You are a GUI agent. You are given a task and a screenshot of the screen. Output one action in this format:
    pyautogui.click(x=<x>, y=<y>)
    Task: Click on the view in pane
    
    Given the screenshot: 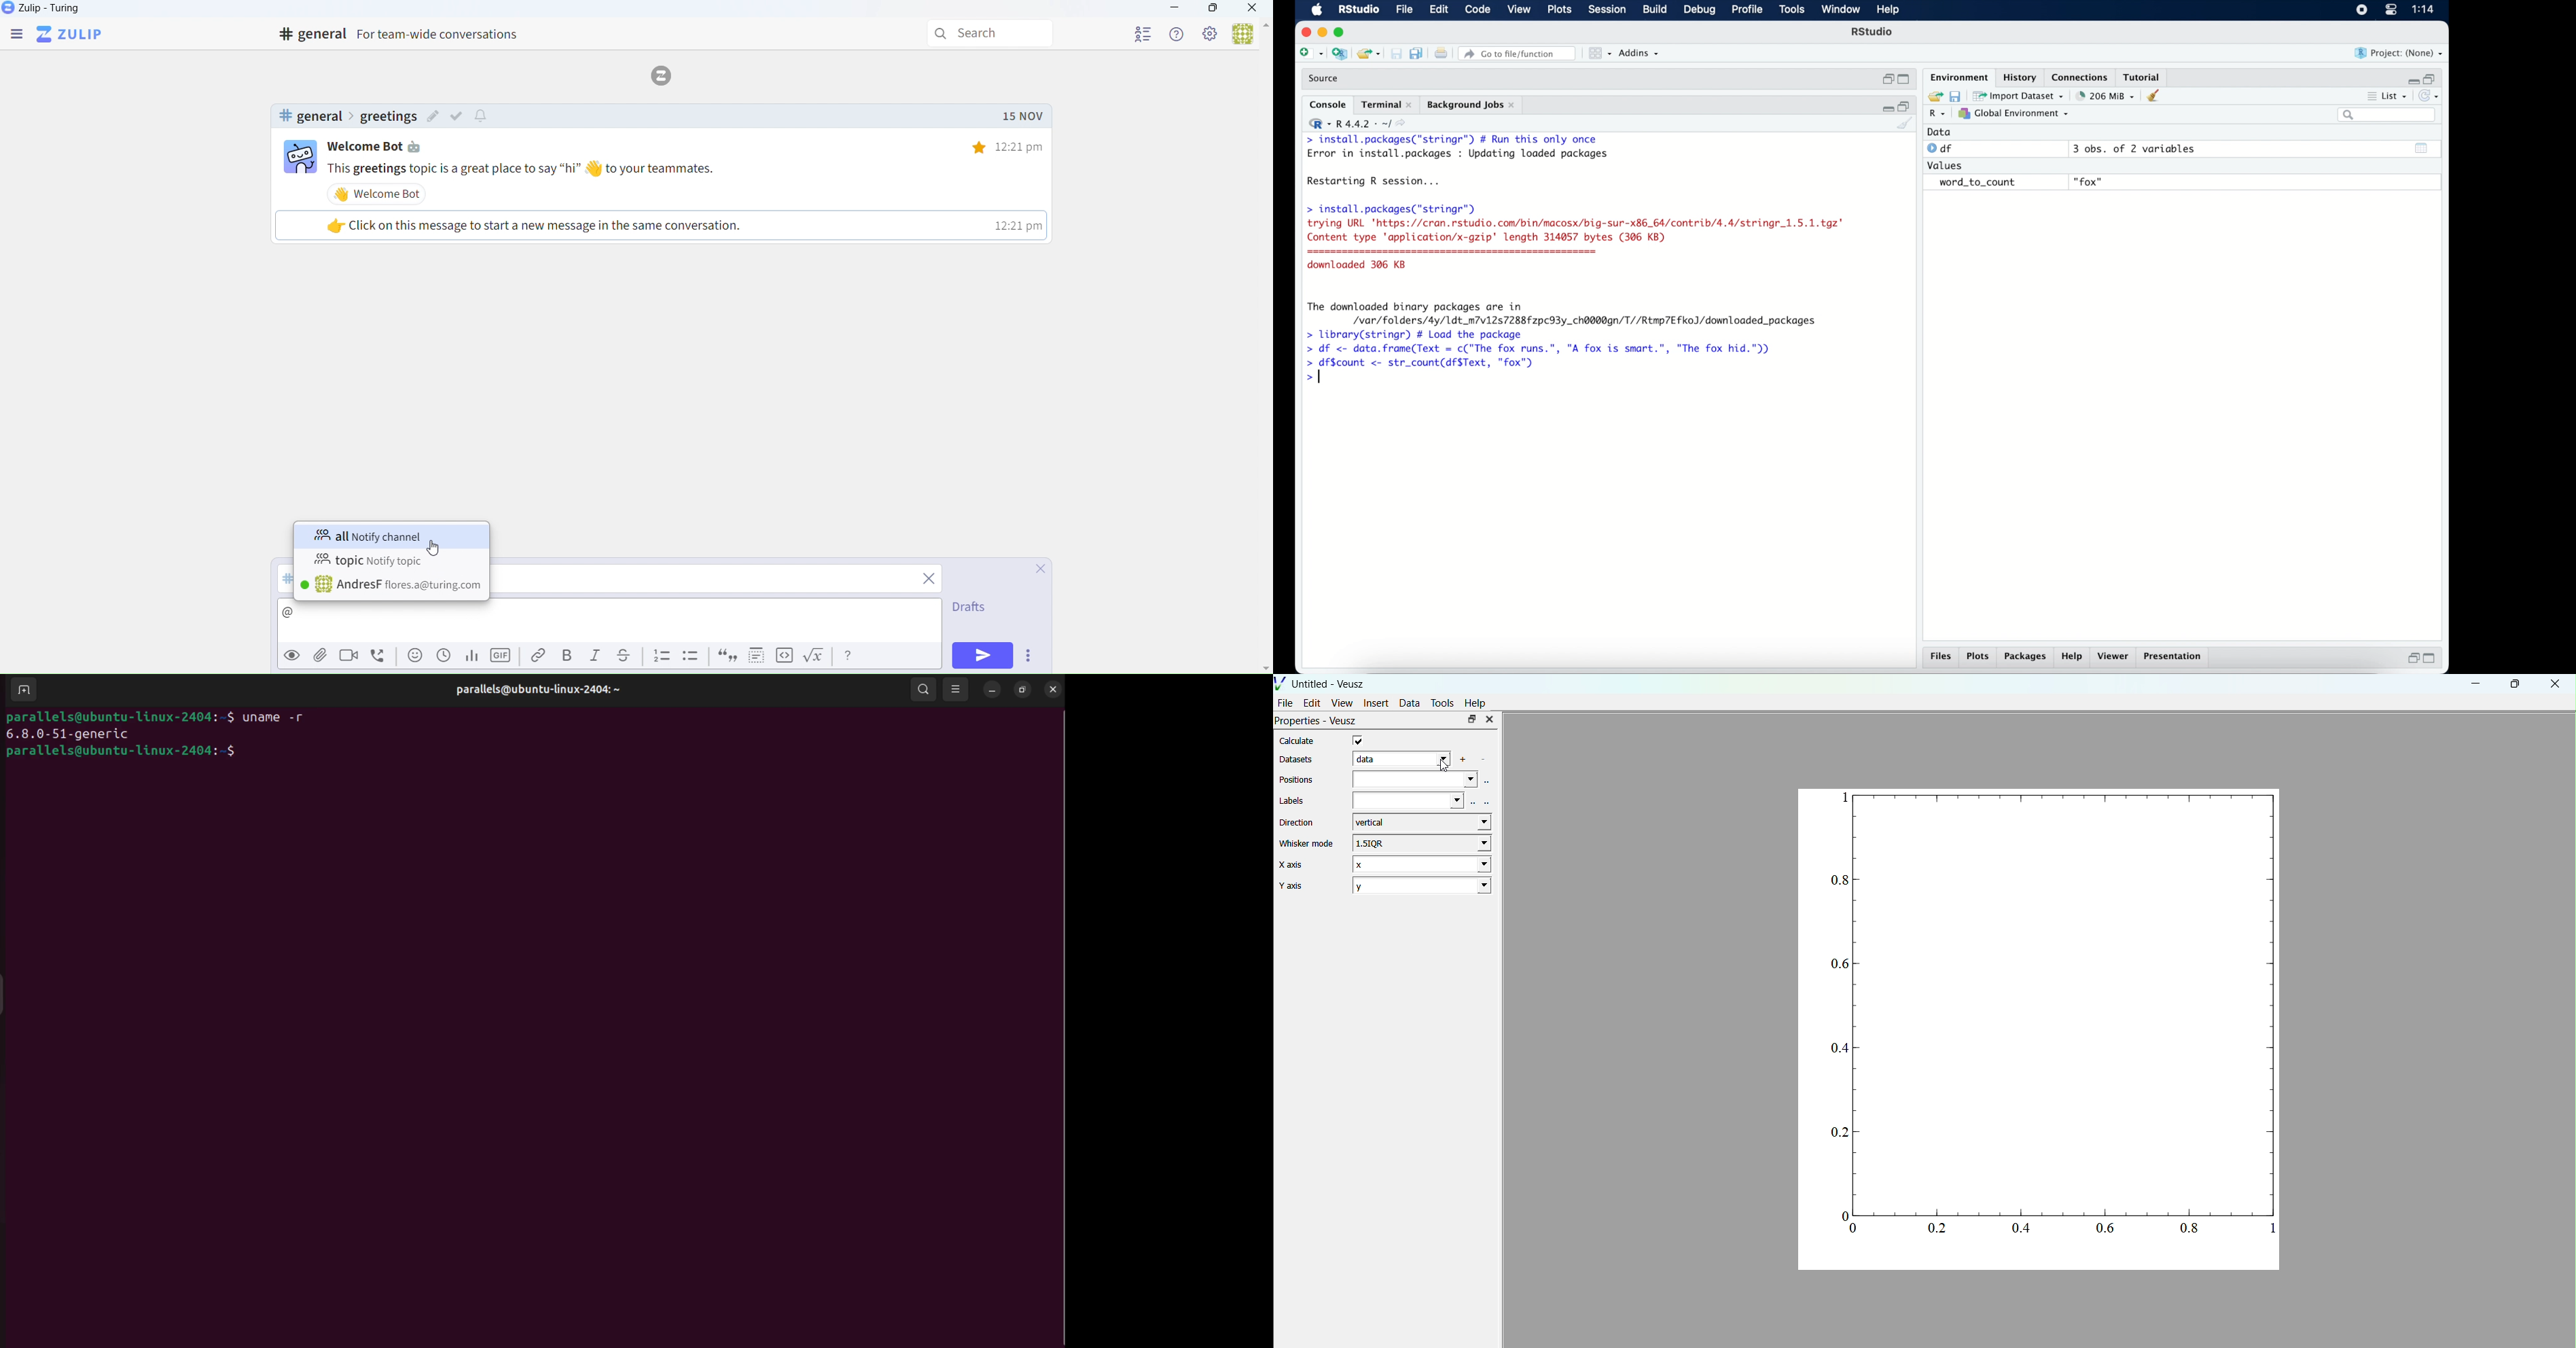 What is the action you would take?
    pyautogui.click(x=1599, y=54)
    